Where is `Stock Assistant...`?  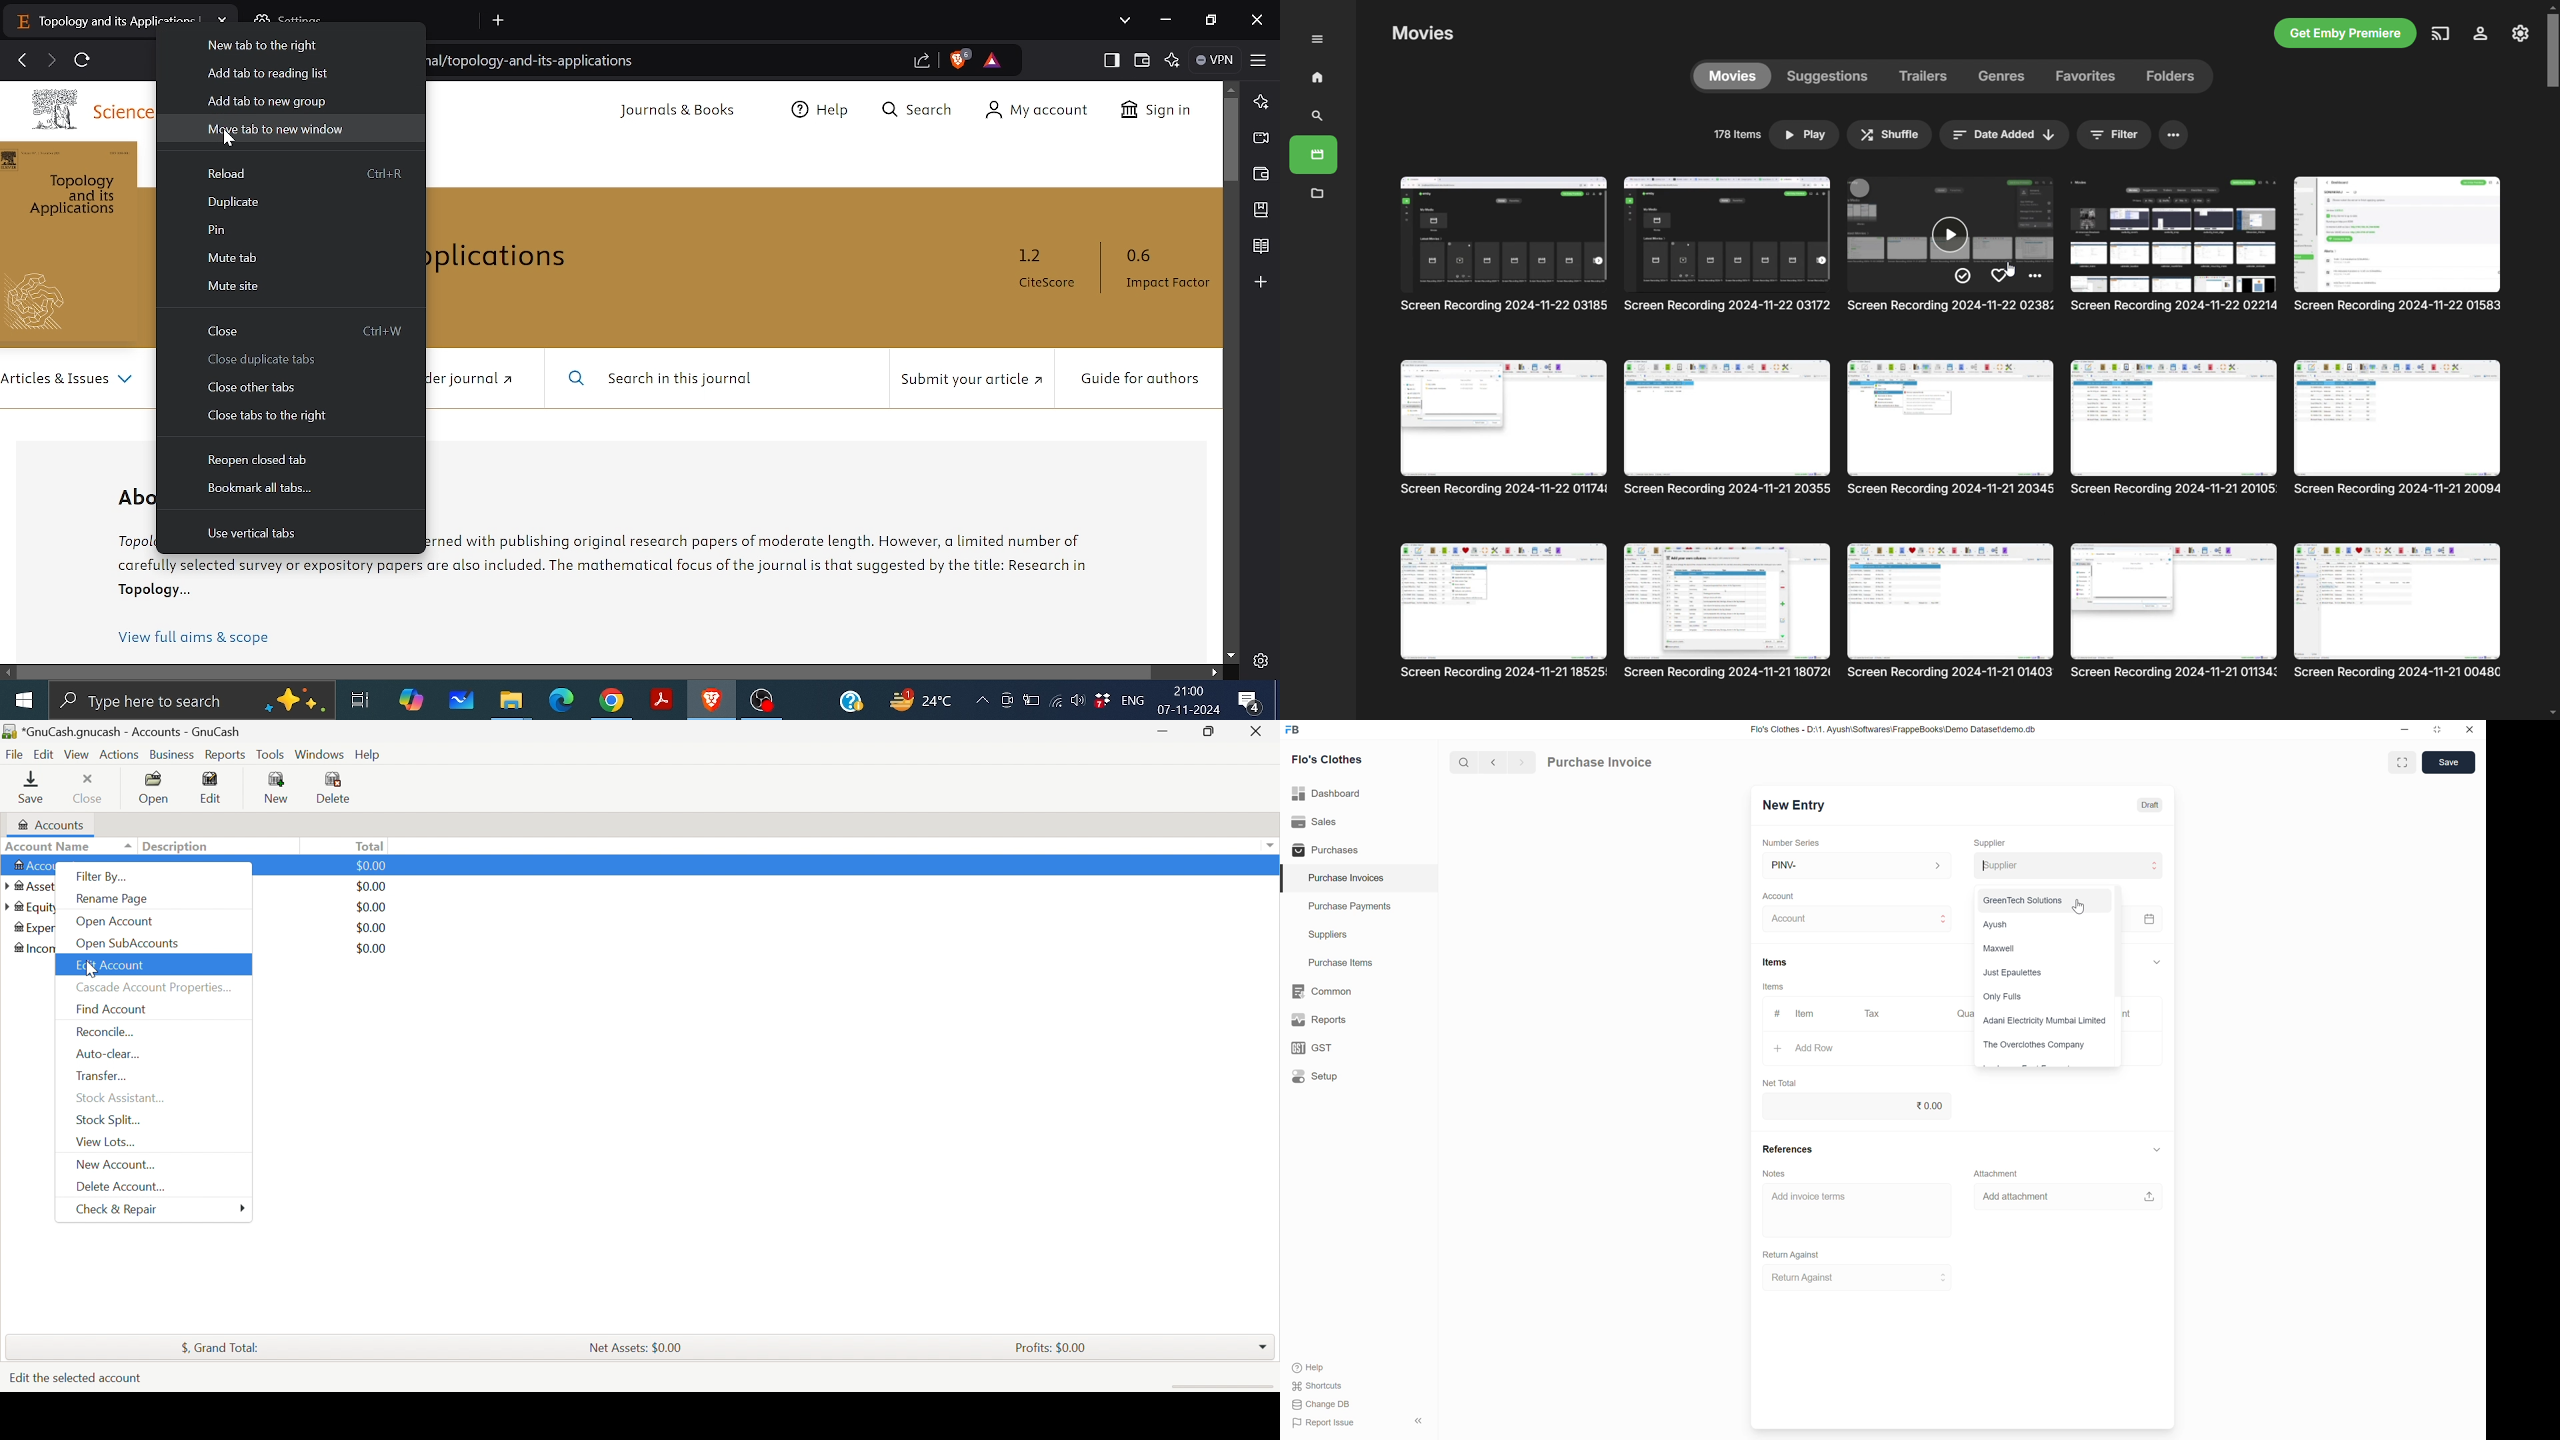
Stock Assistant... is located at coordinates (123, 1098).